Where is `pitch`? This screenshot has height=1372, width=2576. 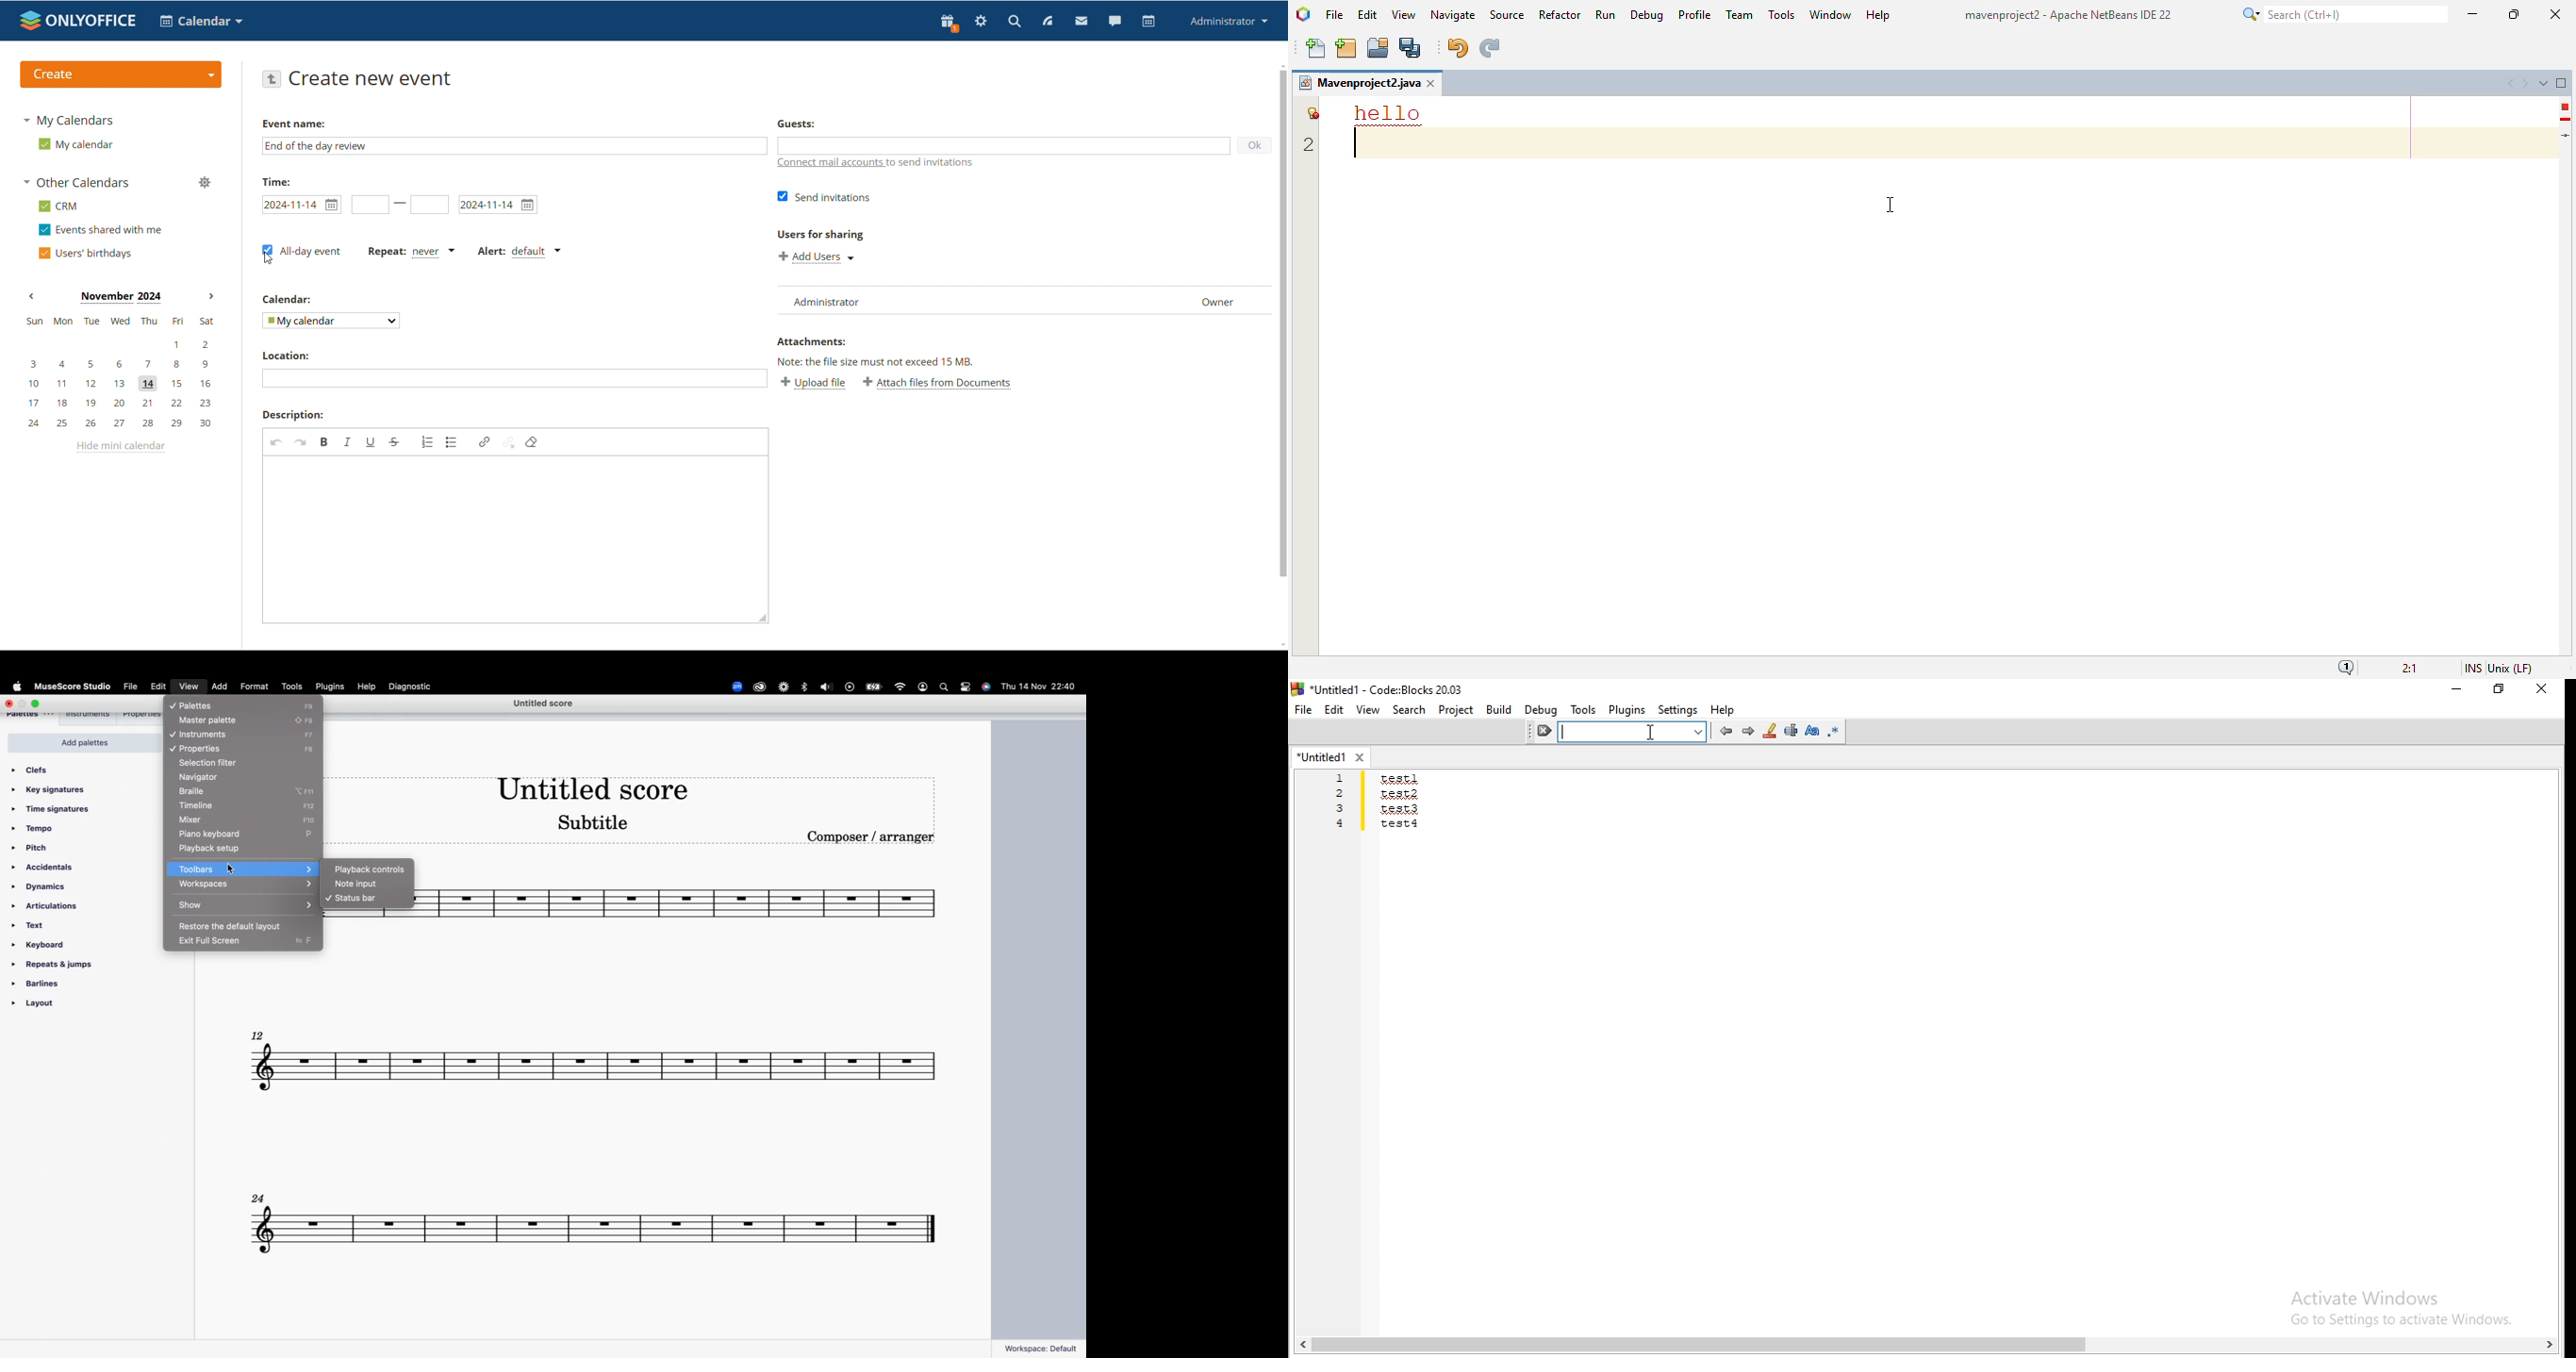 pitch is located at coordinates (38, 848).